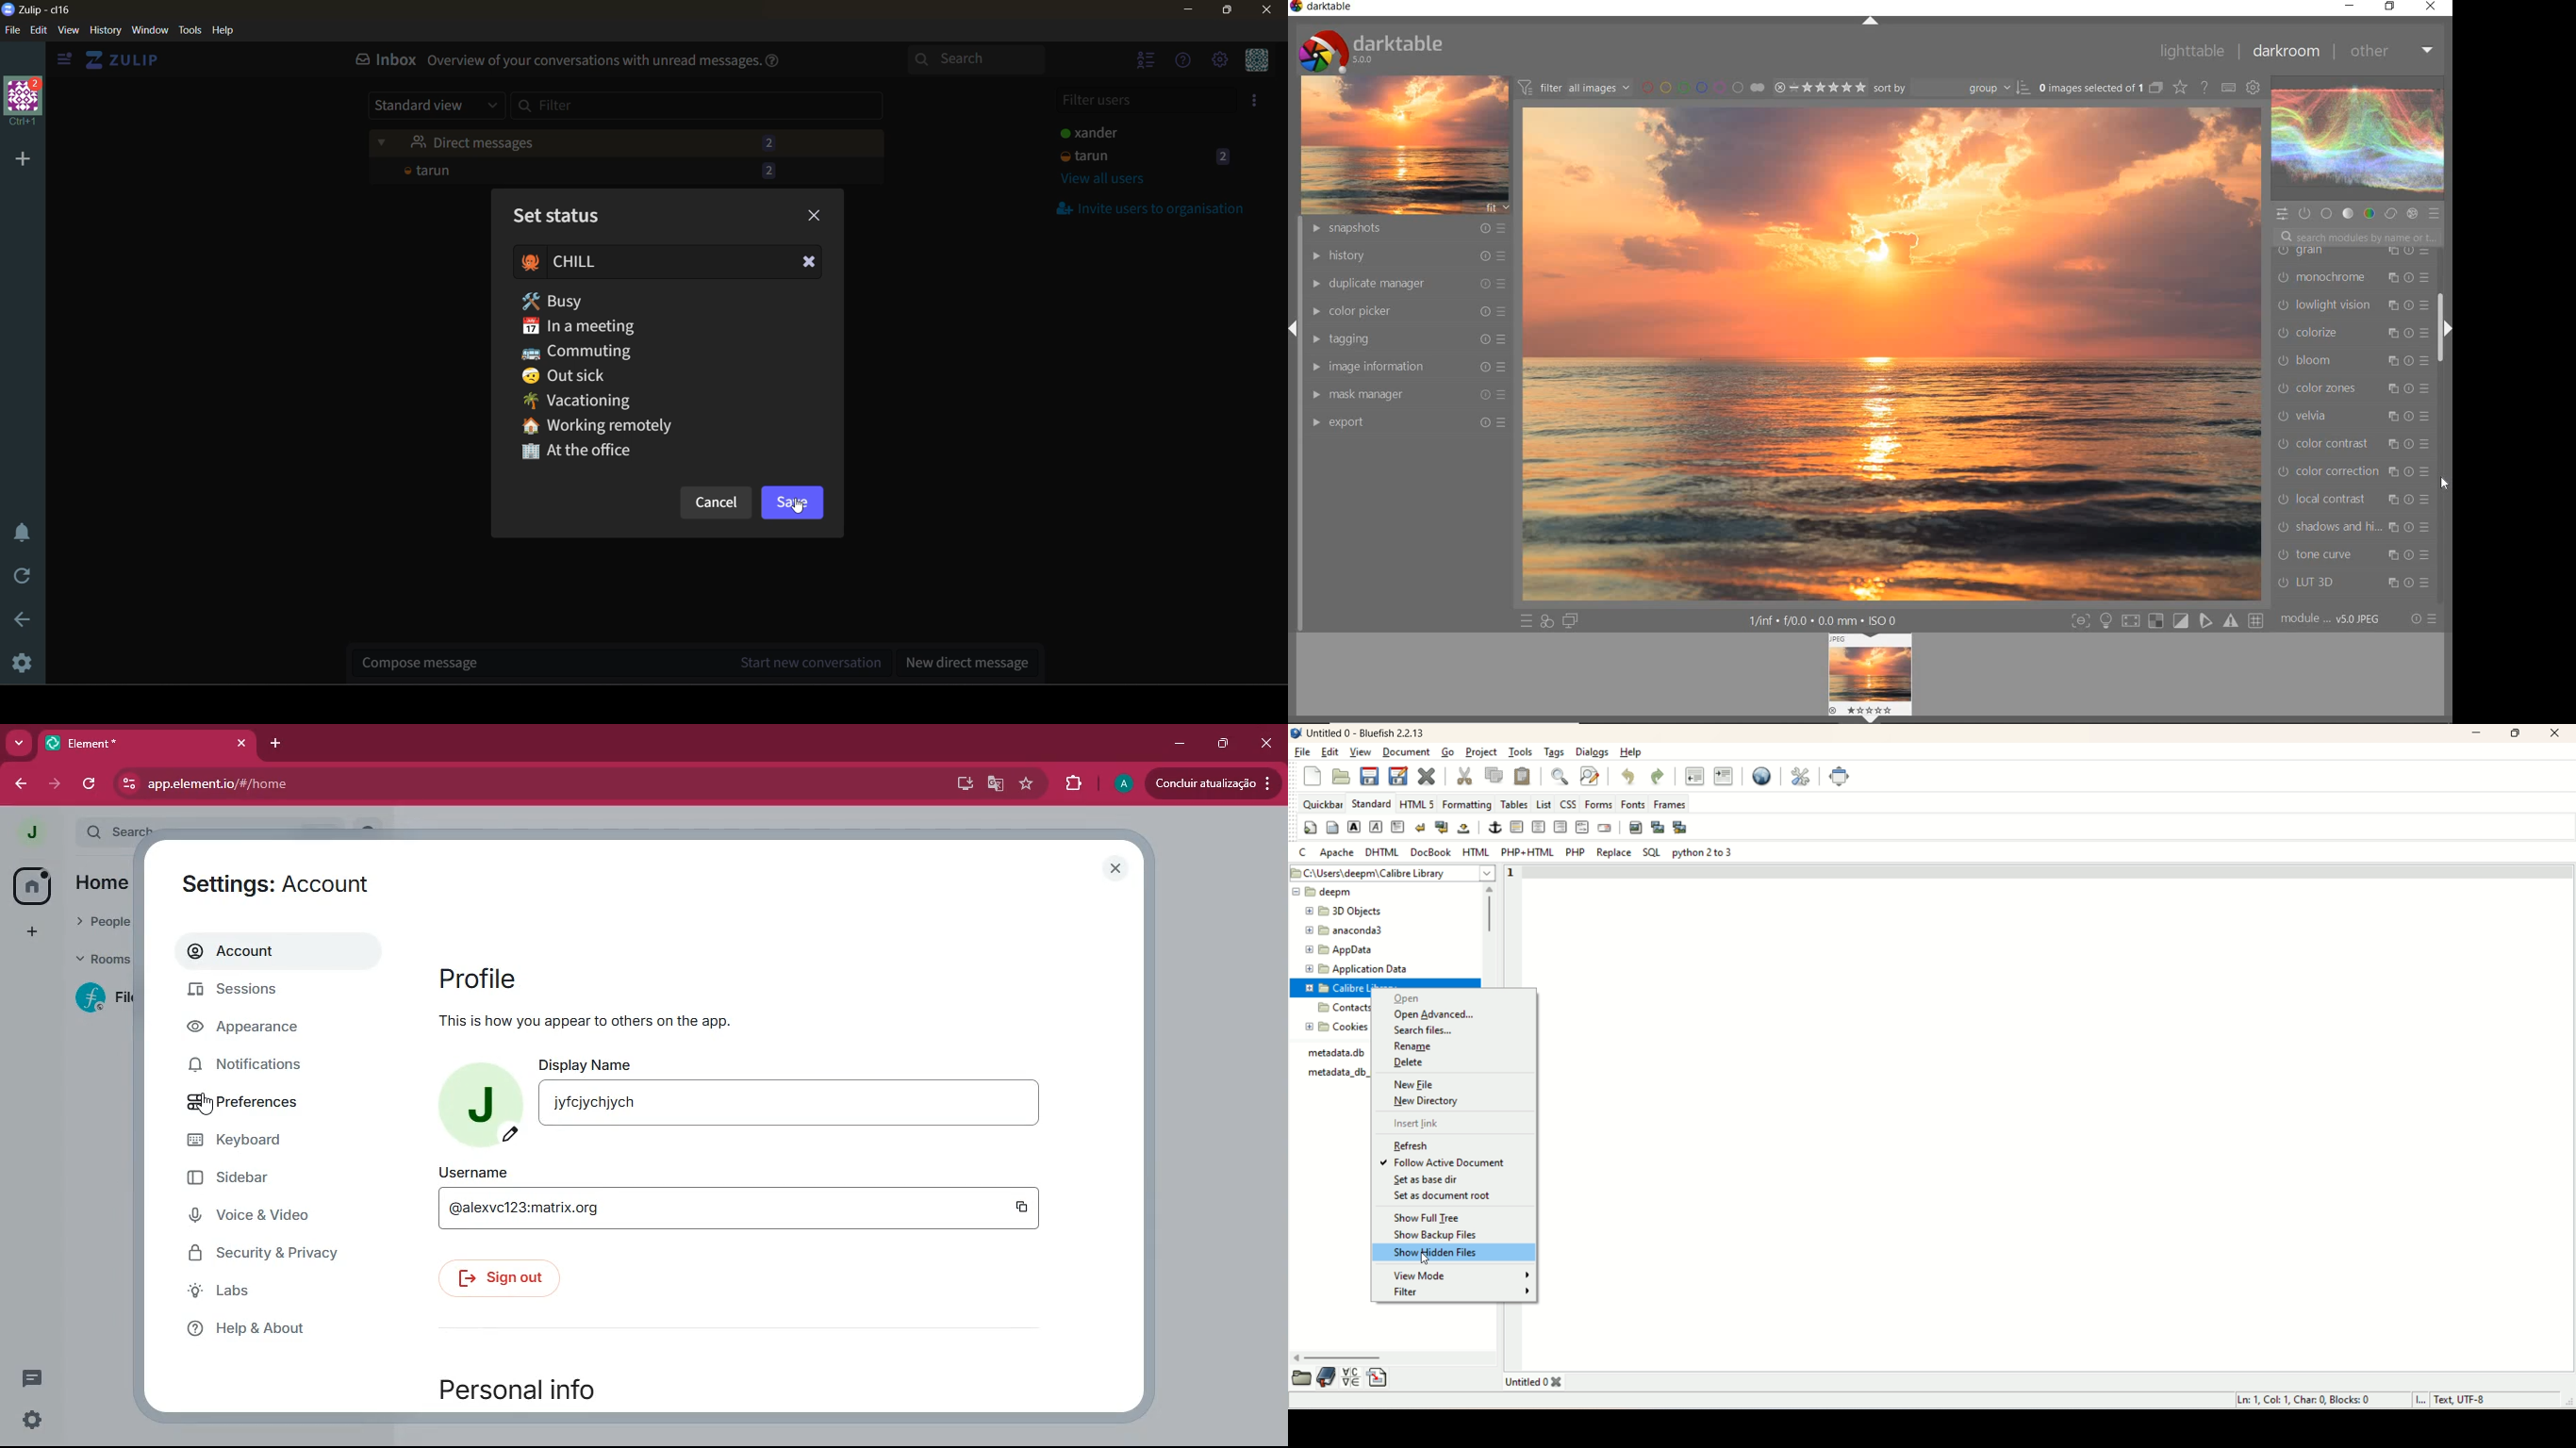  I want to click on minimize, so click(1180, 744).